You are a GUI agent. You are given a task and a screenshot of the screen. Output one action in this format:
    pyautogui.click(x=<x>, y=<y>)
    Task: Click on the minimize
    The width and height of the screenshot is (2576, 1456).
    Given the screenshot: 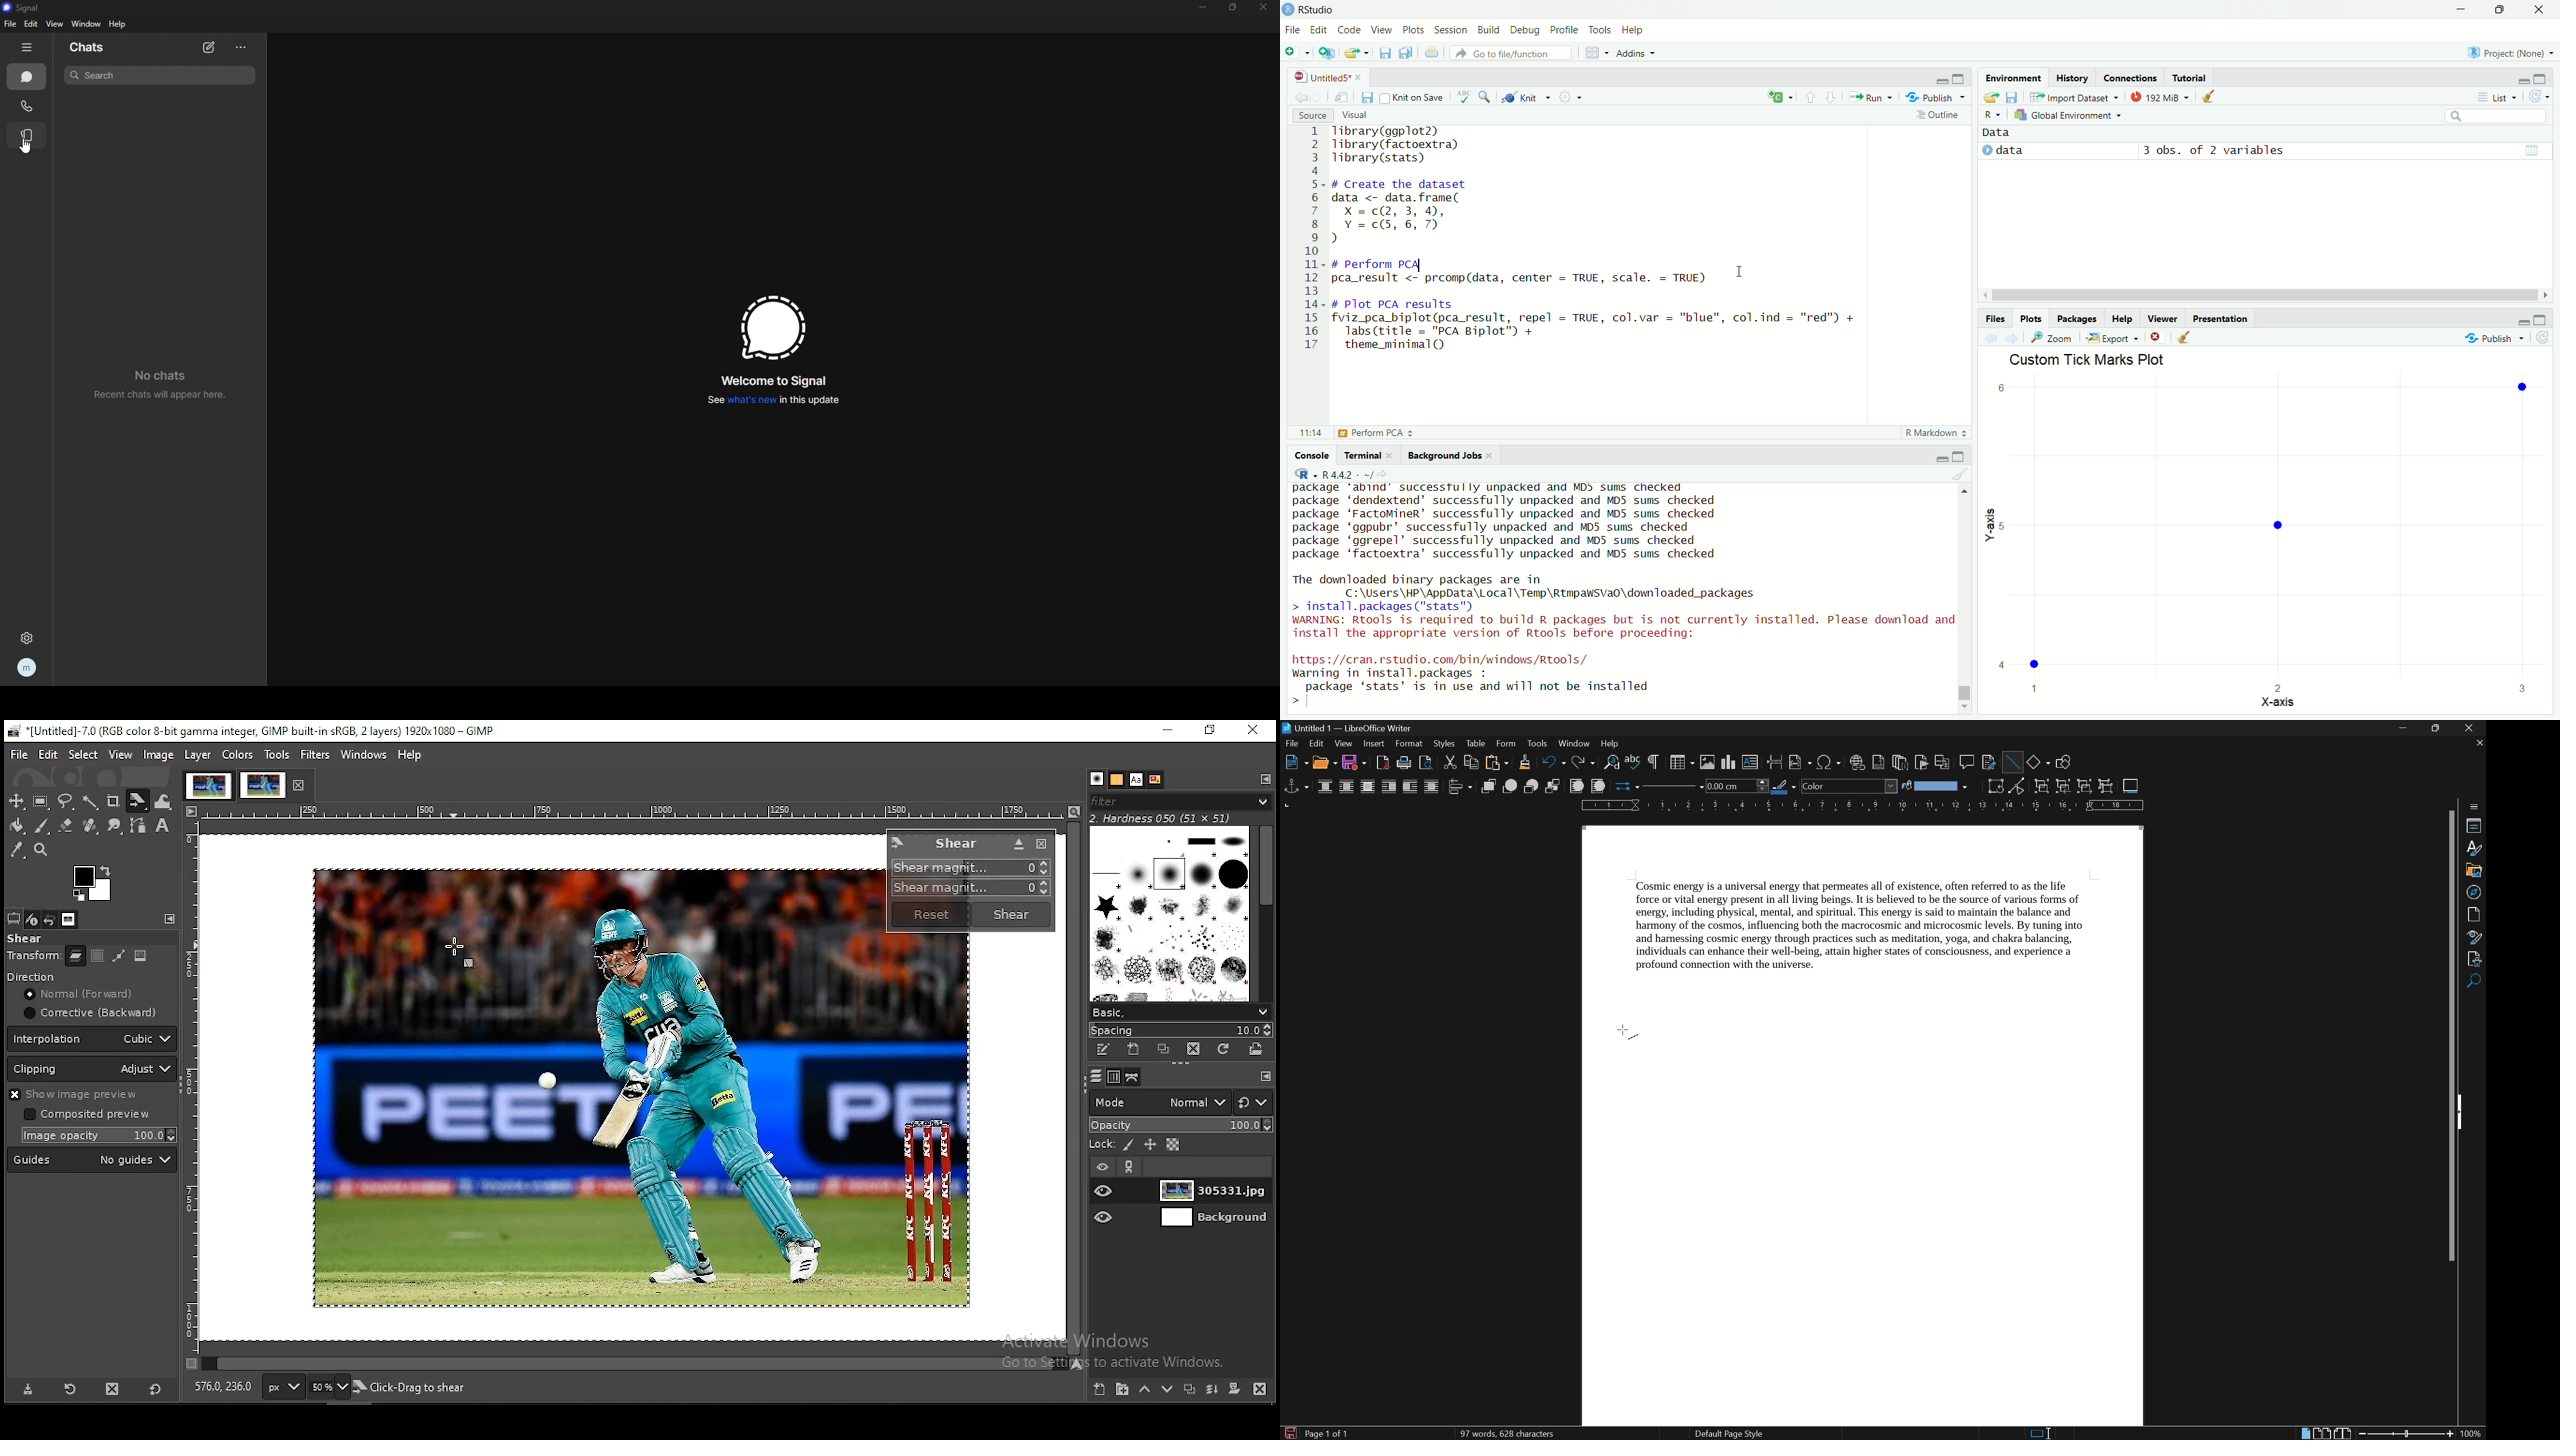 What is the action you would take?
    pyautogui.click(x=1941, y=456)
    